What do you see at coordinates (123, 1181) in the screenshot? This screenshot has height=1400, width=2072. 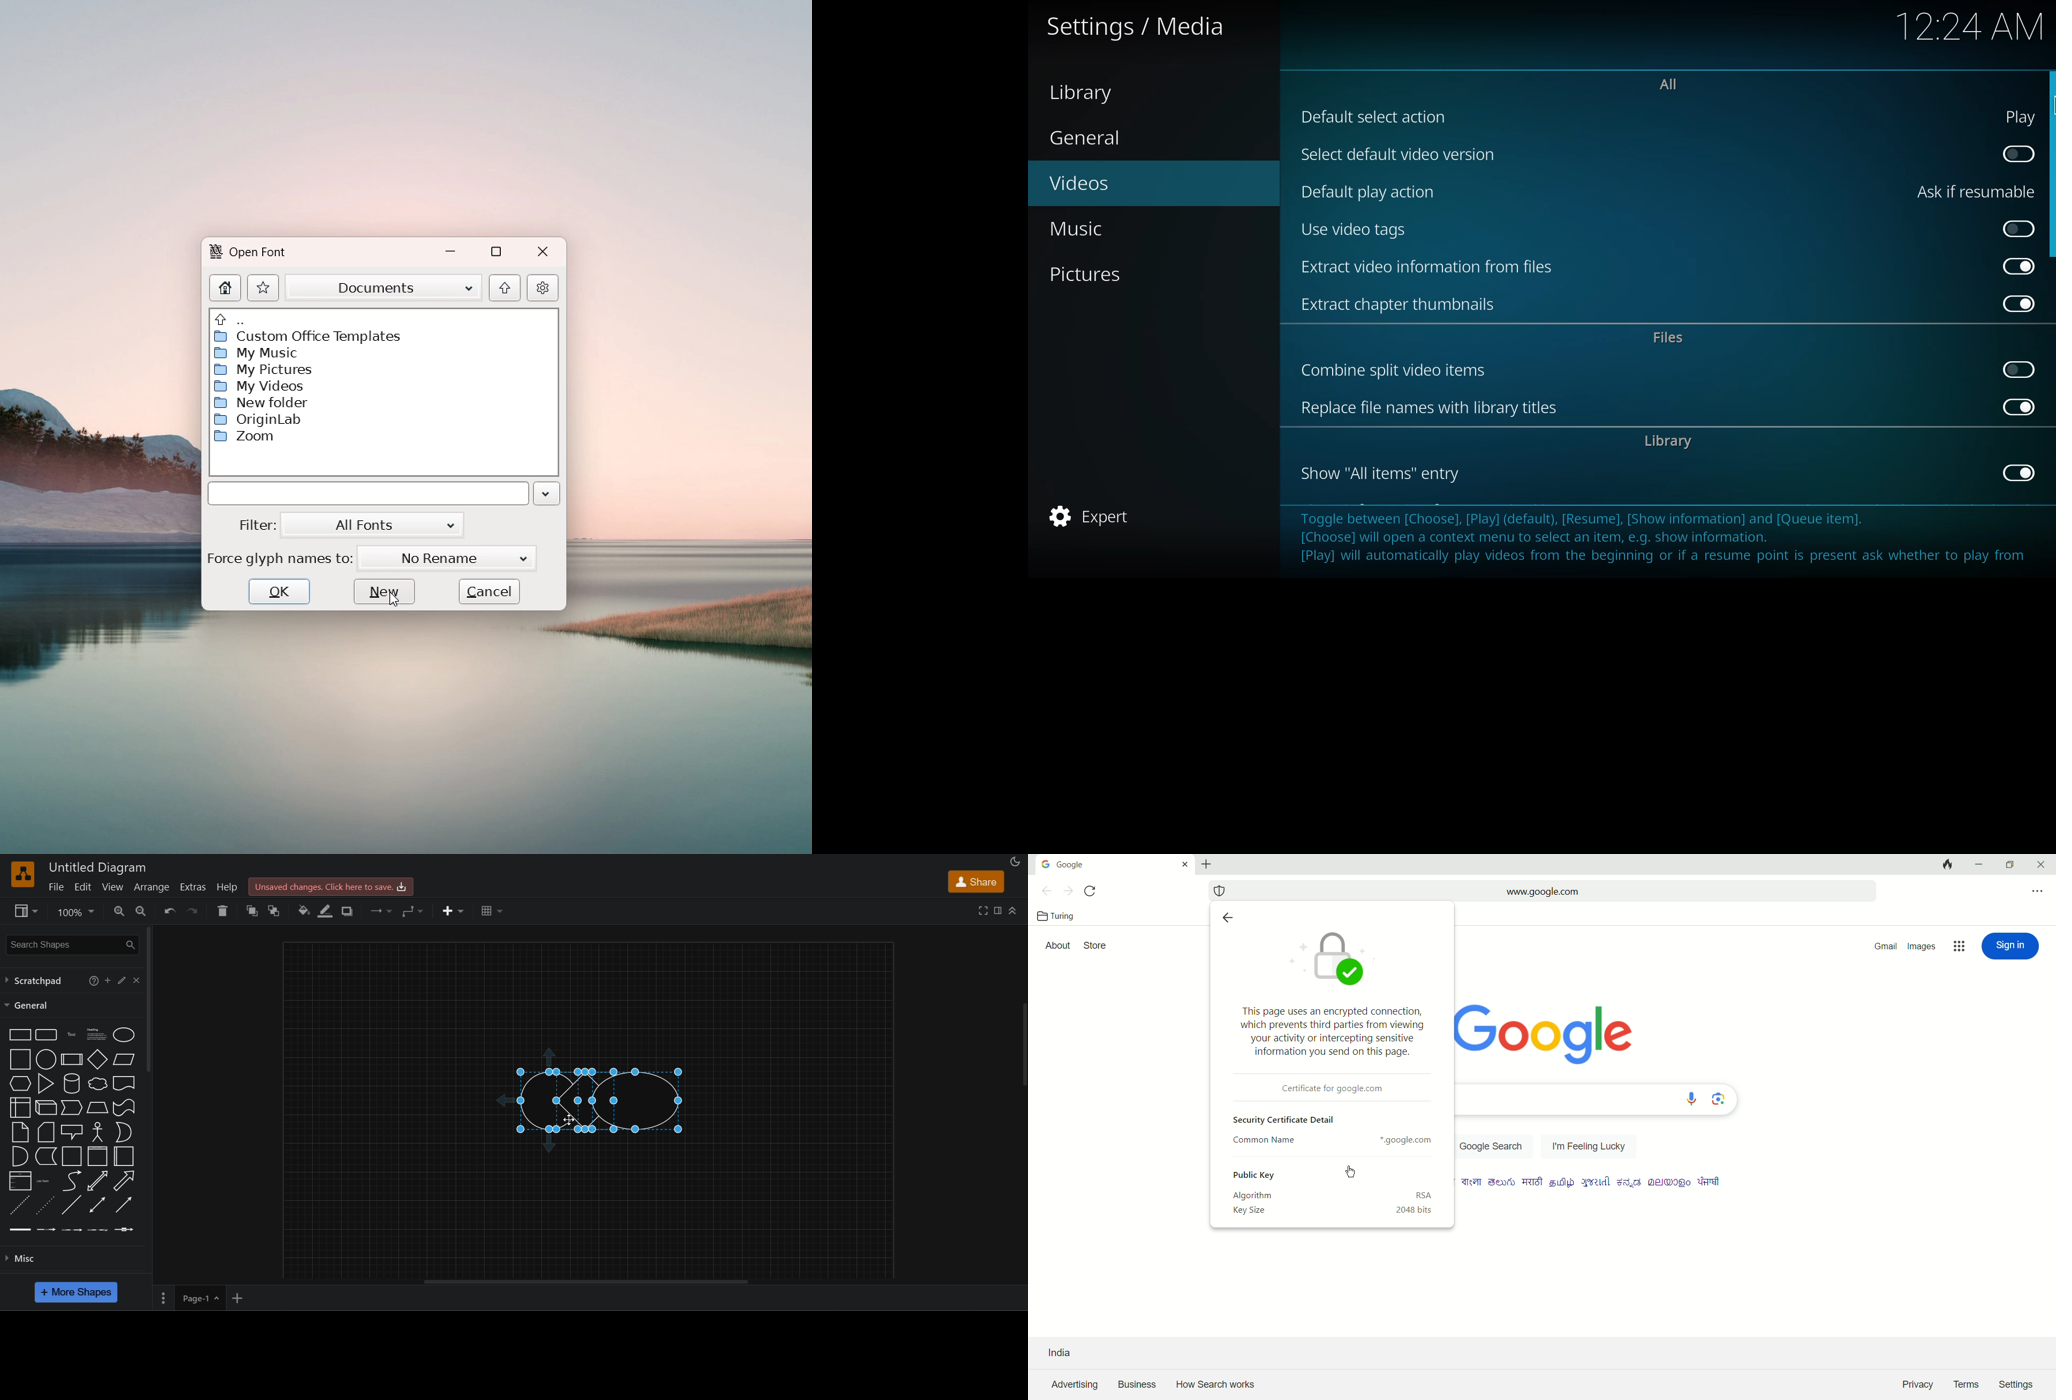 I see `Arrow` at bounding box center [123, 1181].